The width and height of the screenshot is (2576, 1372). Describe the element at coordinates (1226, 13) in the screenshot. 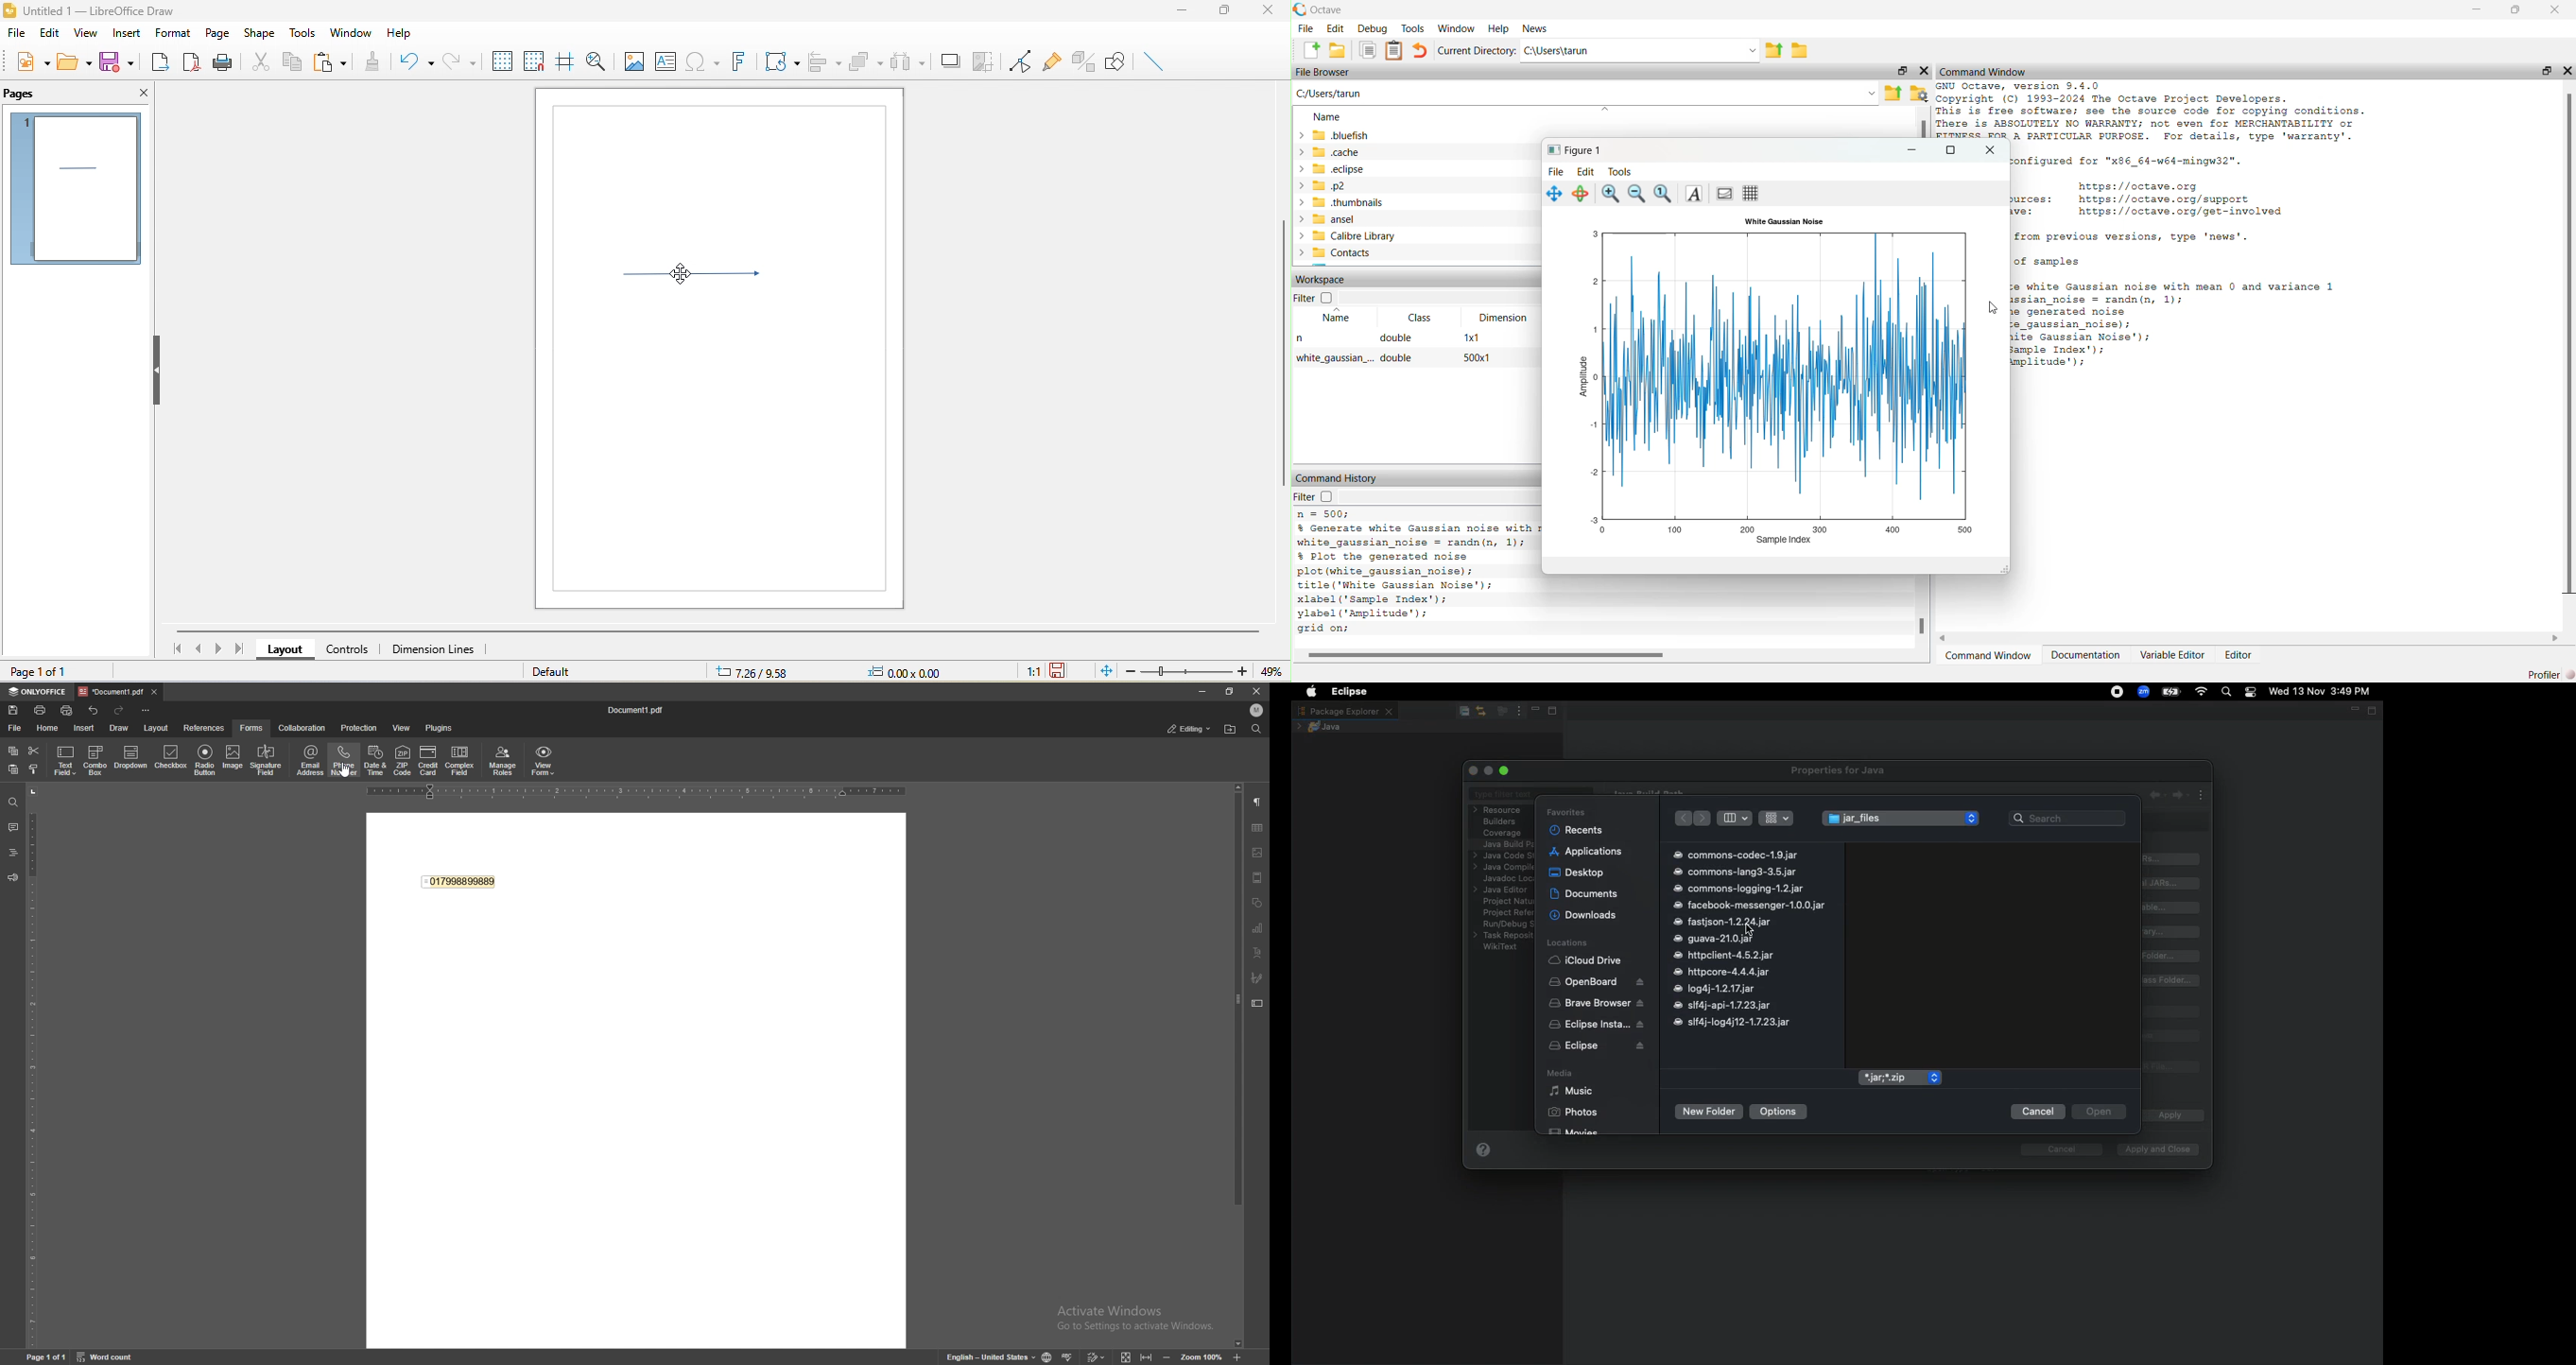

I see `maximize` at that location.